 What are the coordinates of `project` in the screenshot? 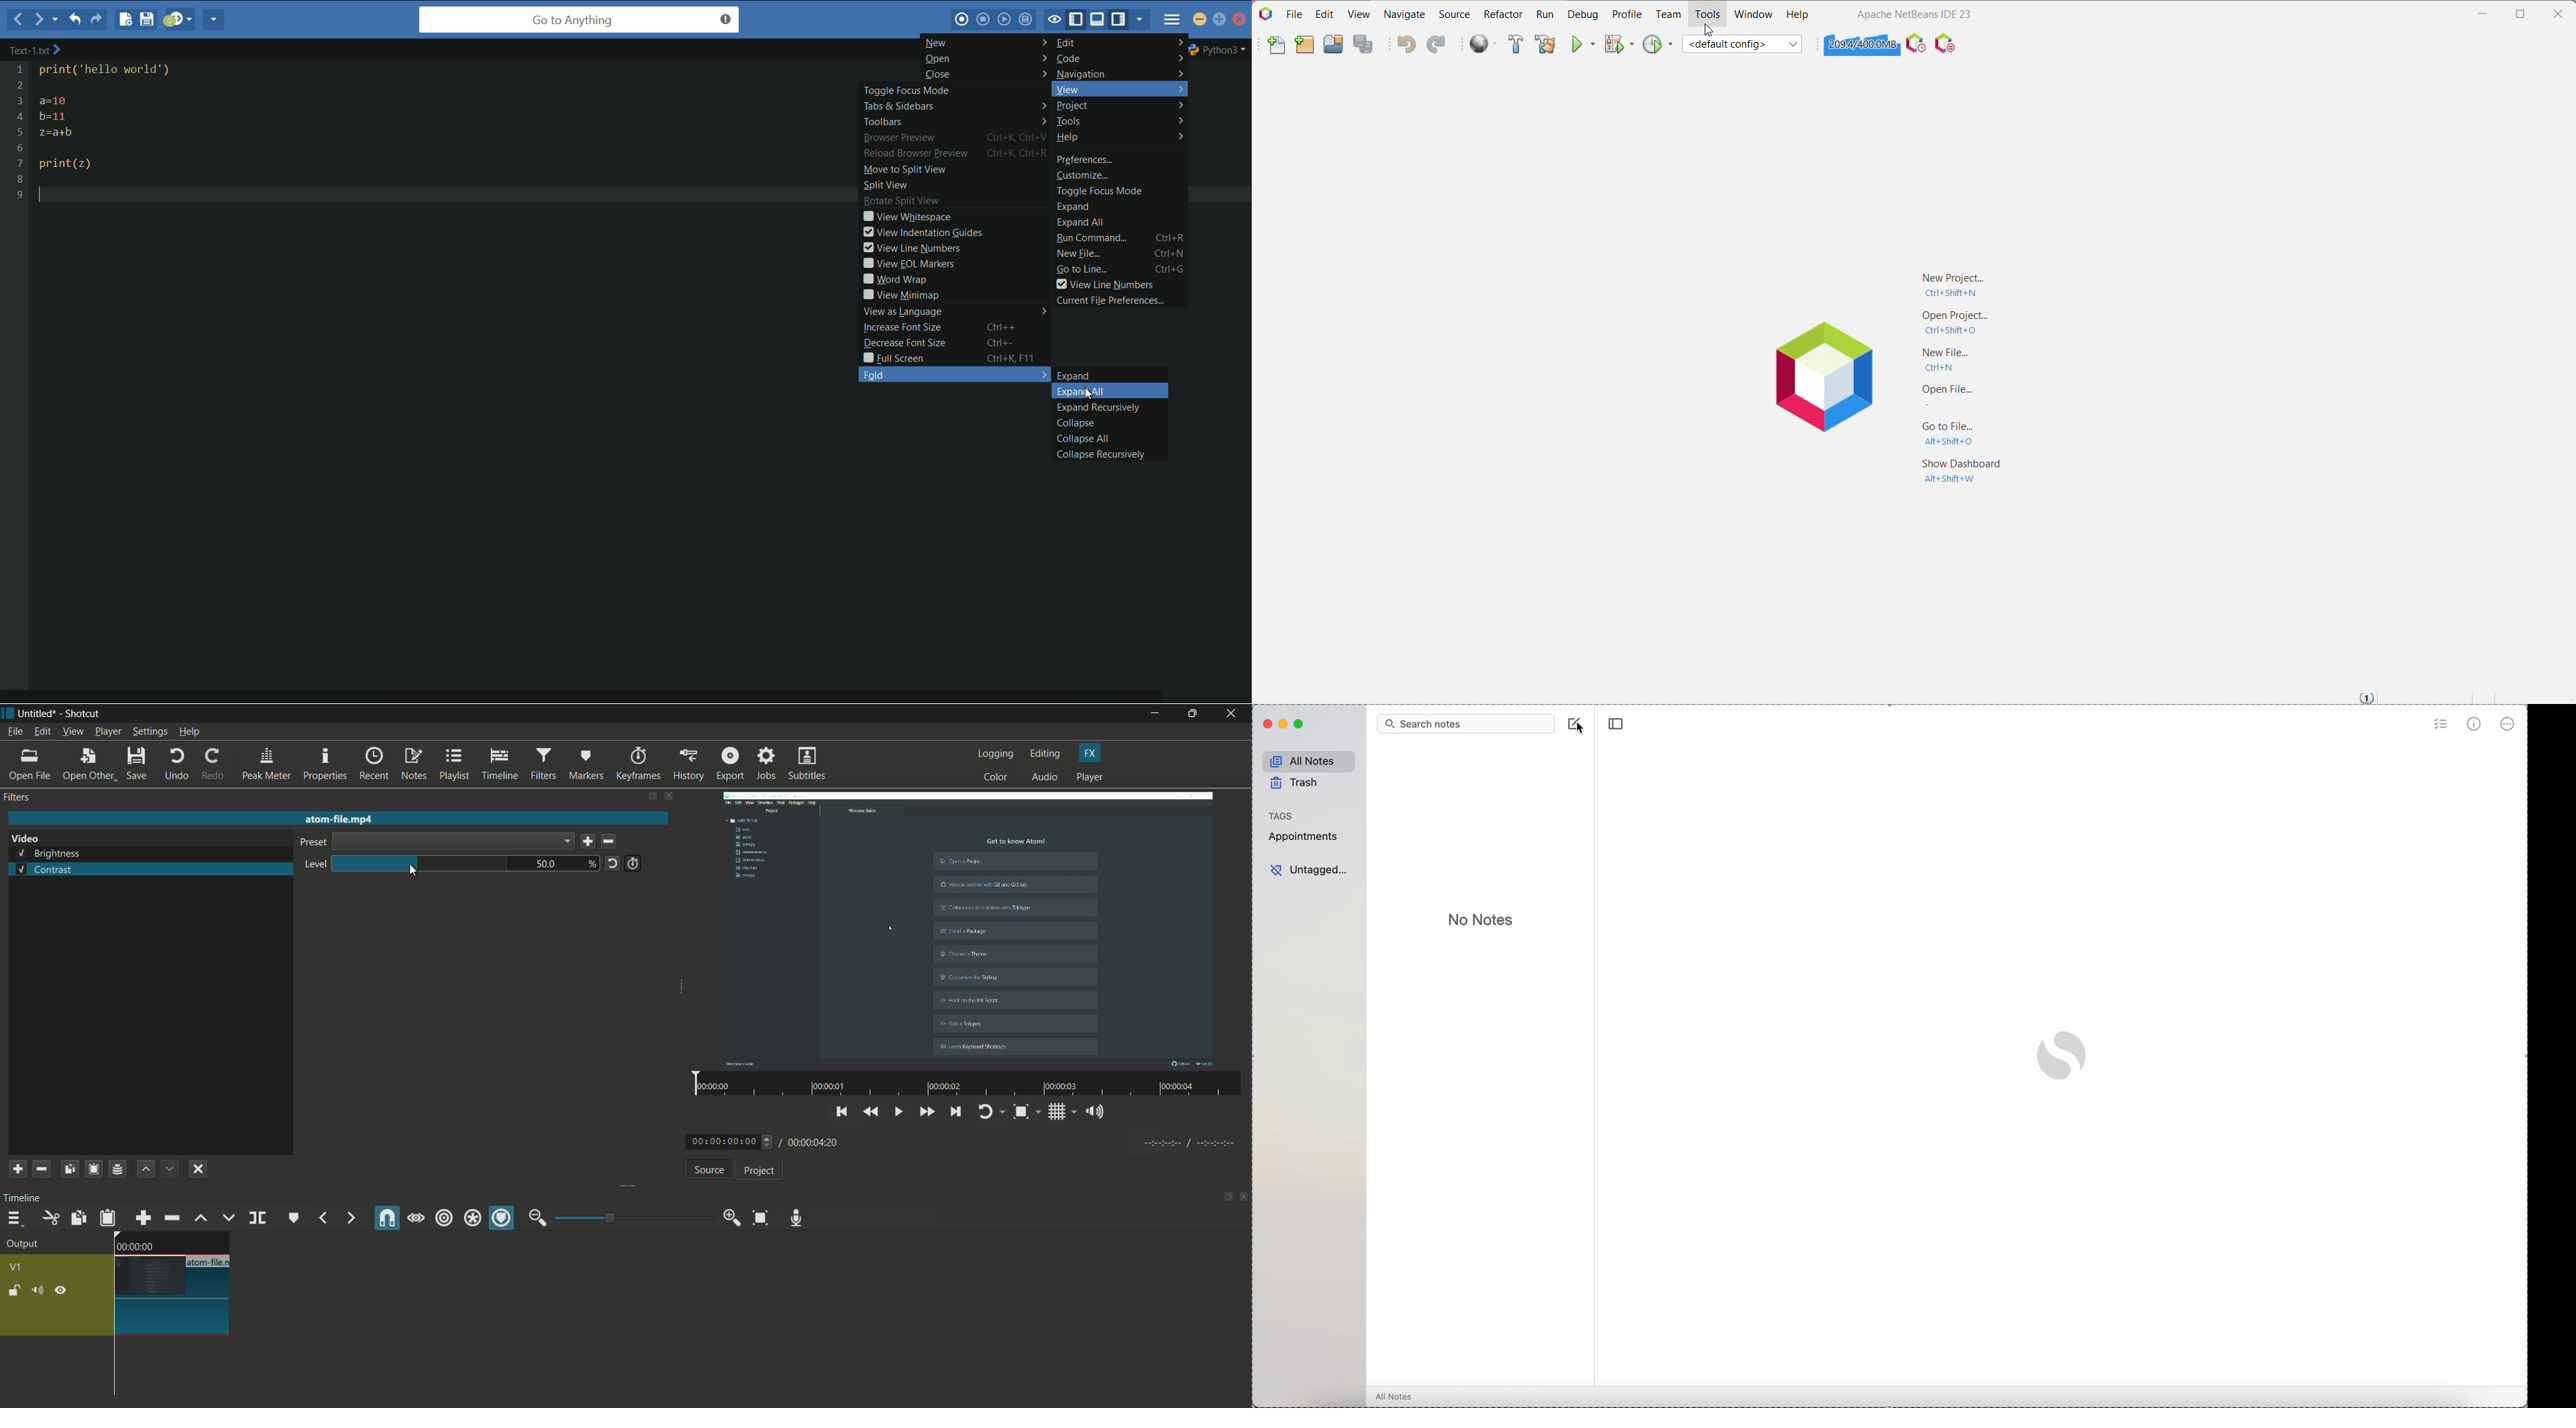 It's located at (1121, 107).